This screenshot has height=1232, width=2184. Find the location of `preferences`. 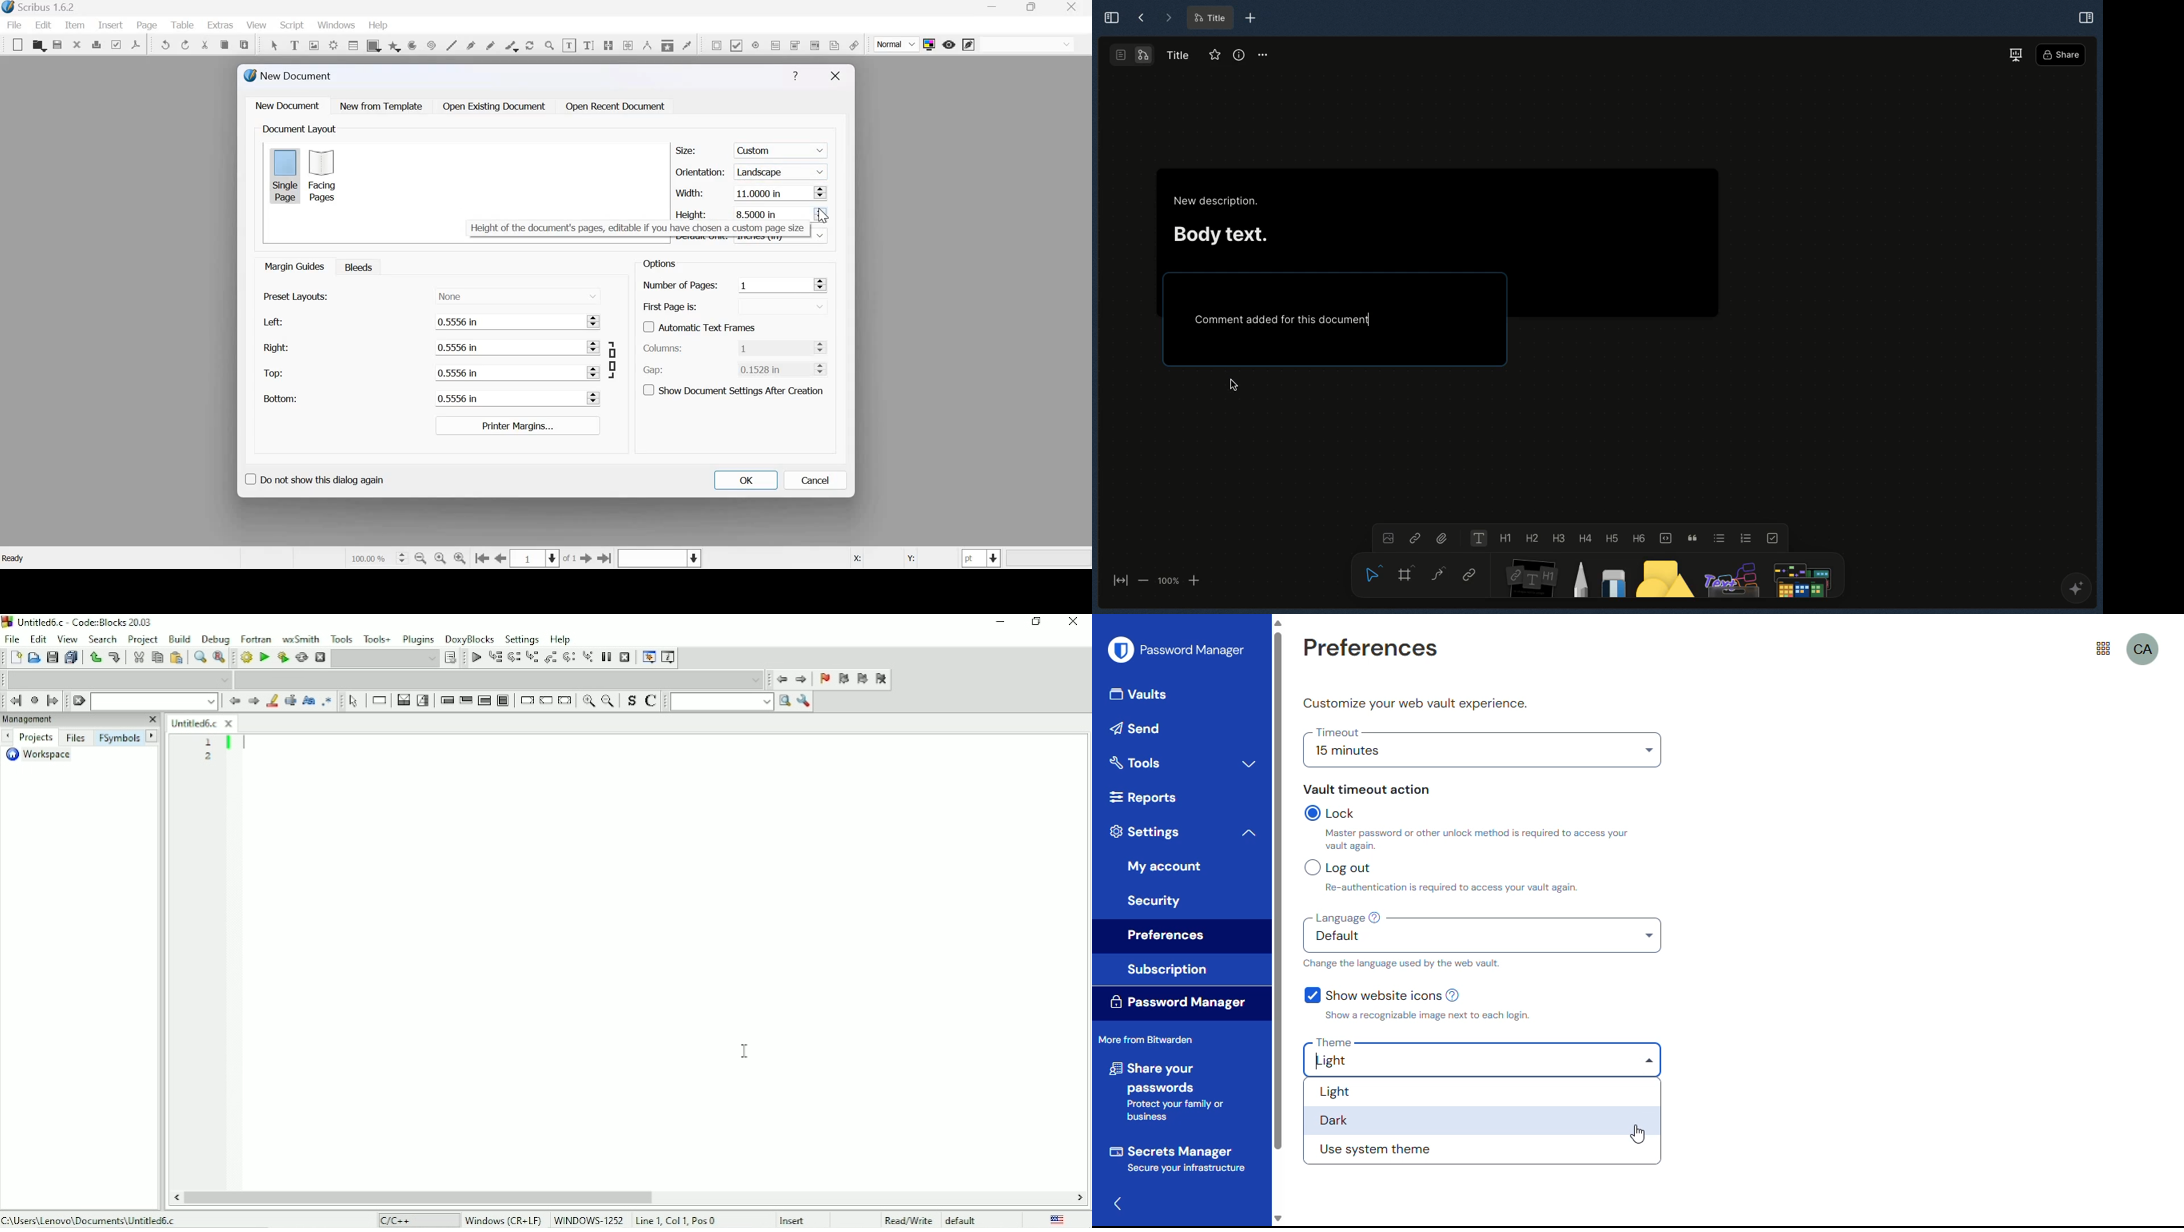

preferences is located at coordinates (1167, 937).